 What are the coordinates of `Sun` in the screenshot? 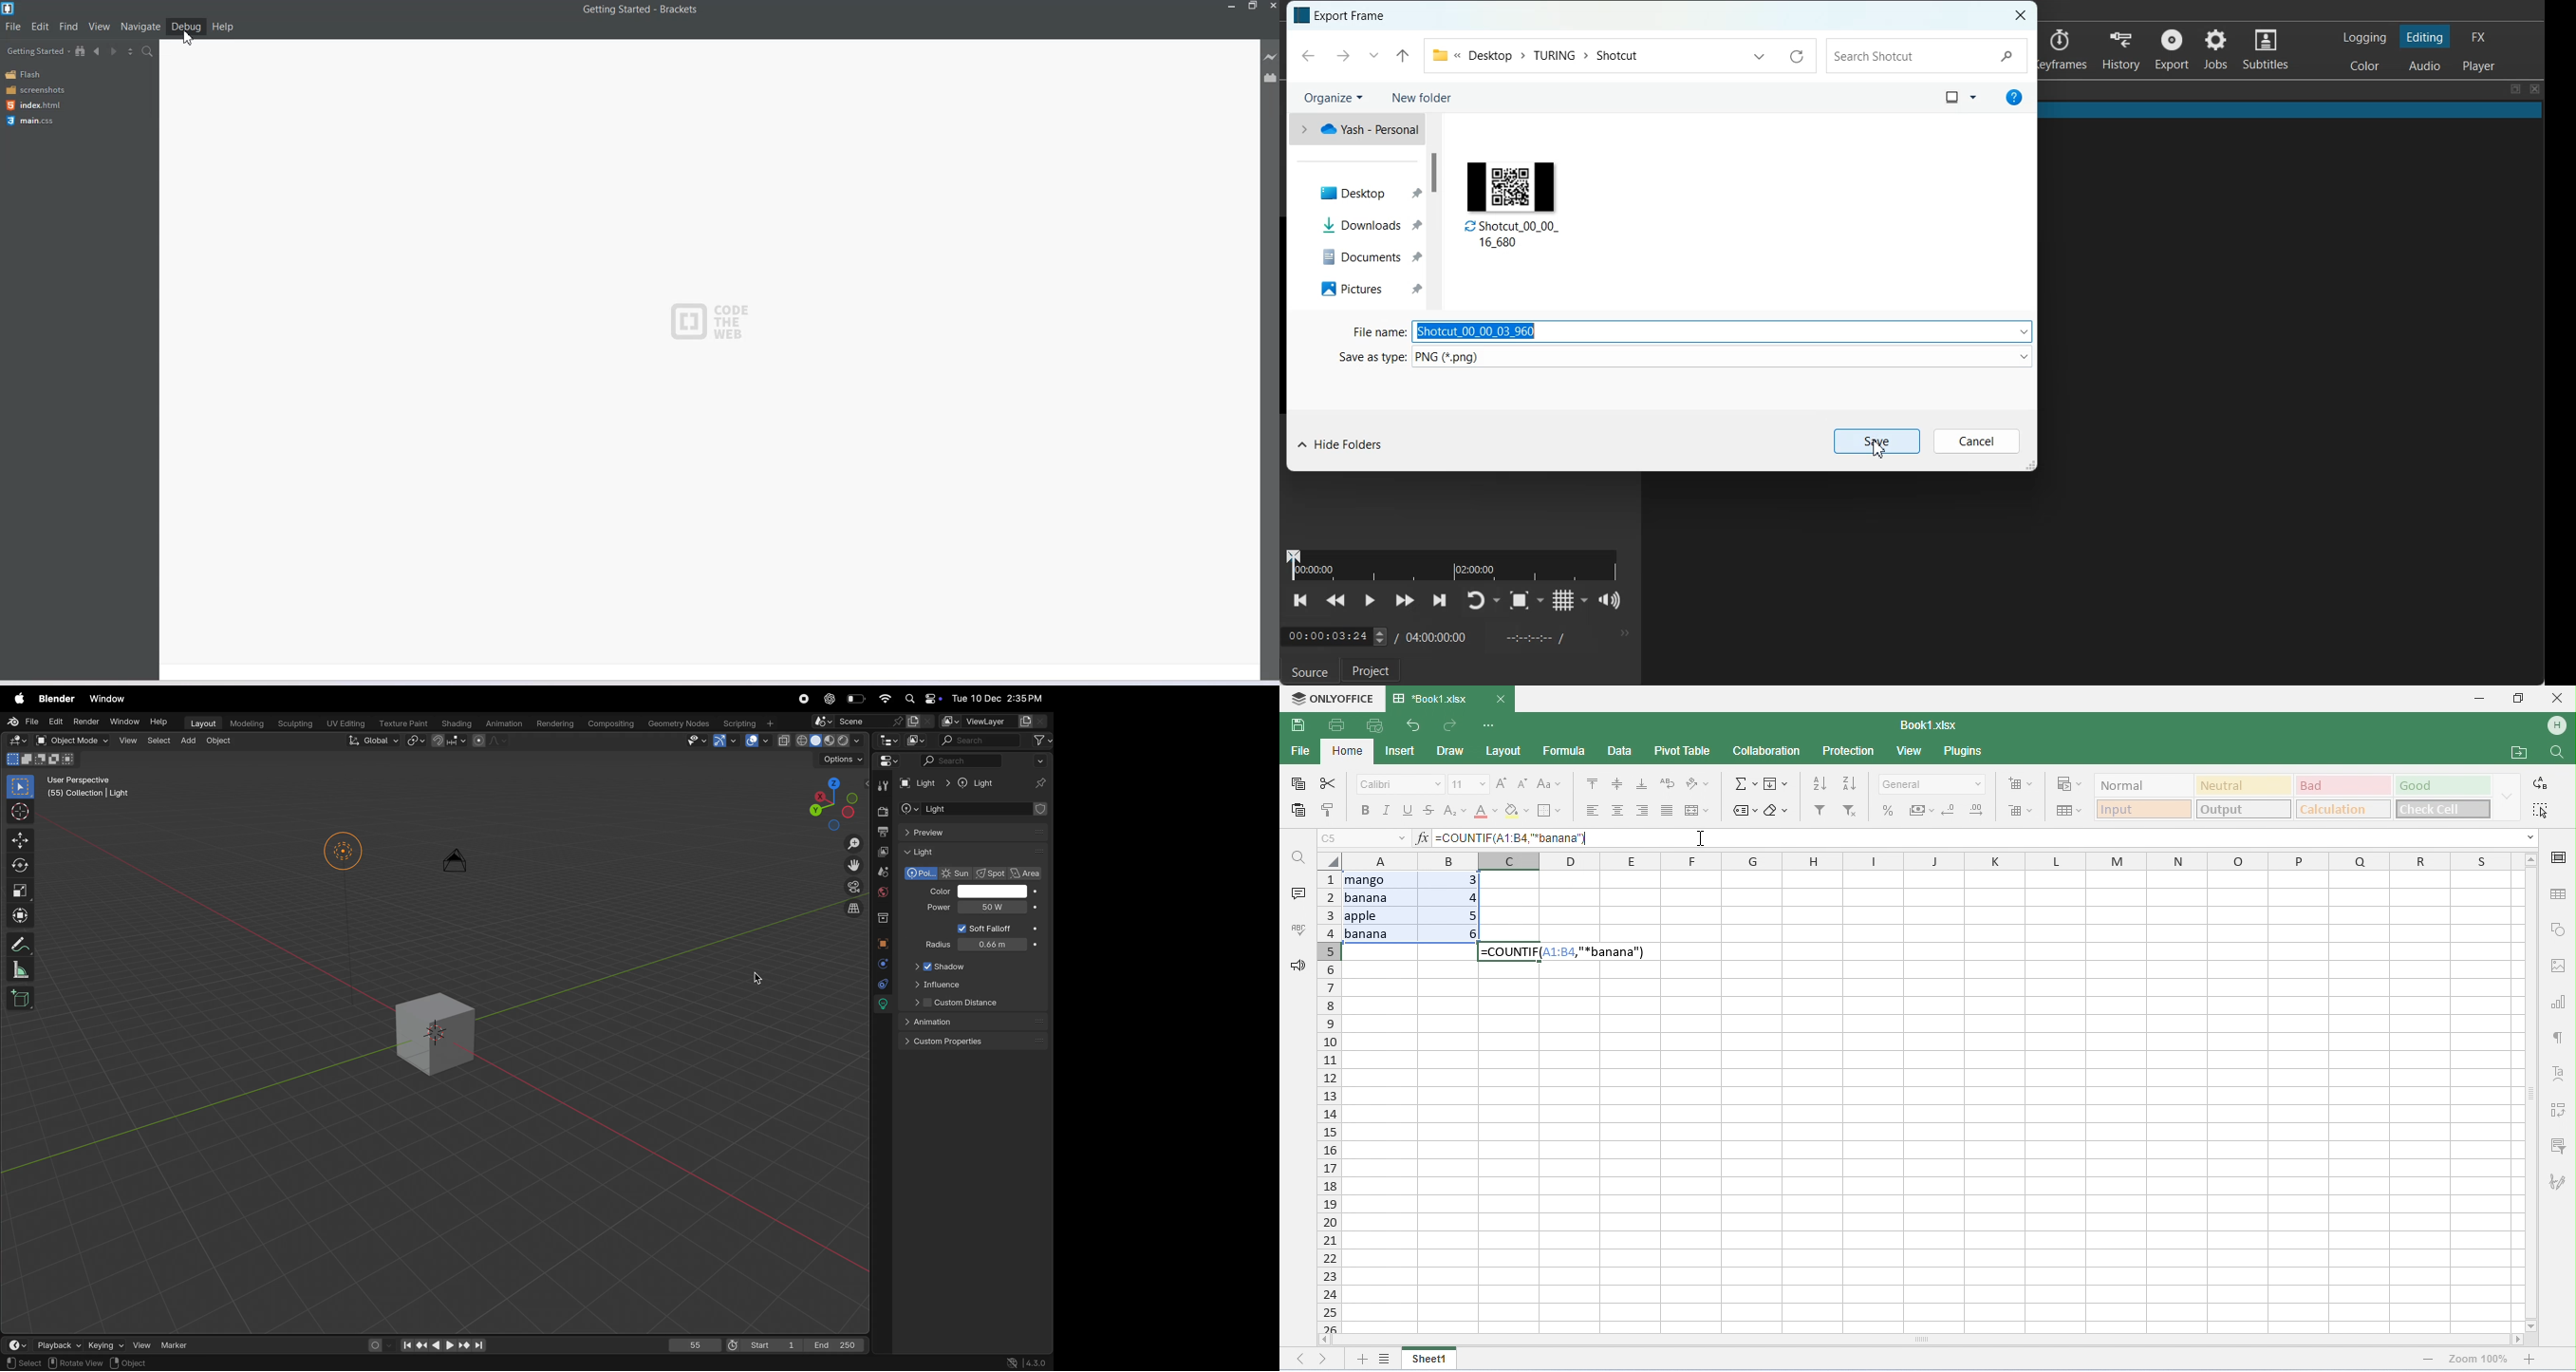 It's located at (957, 874).